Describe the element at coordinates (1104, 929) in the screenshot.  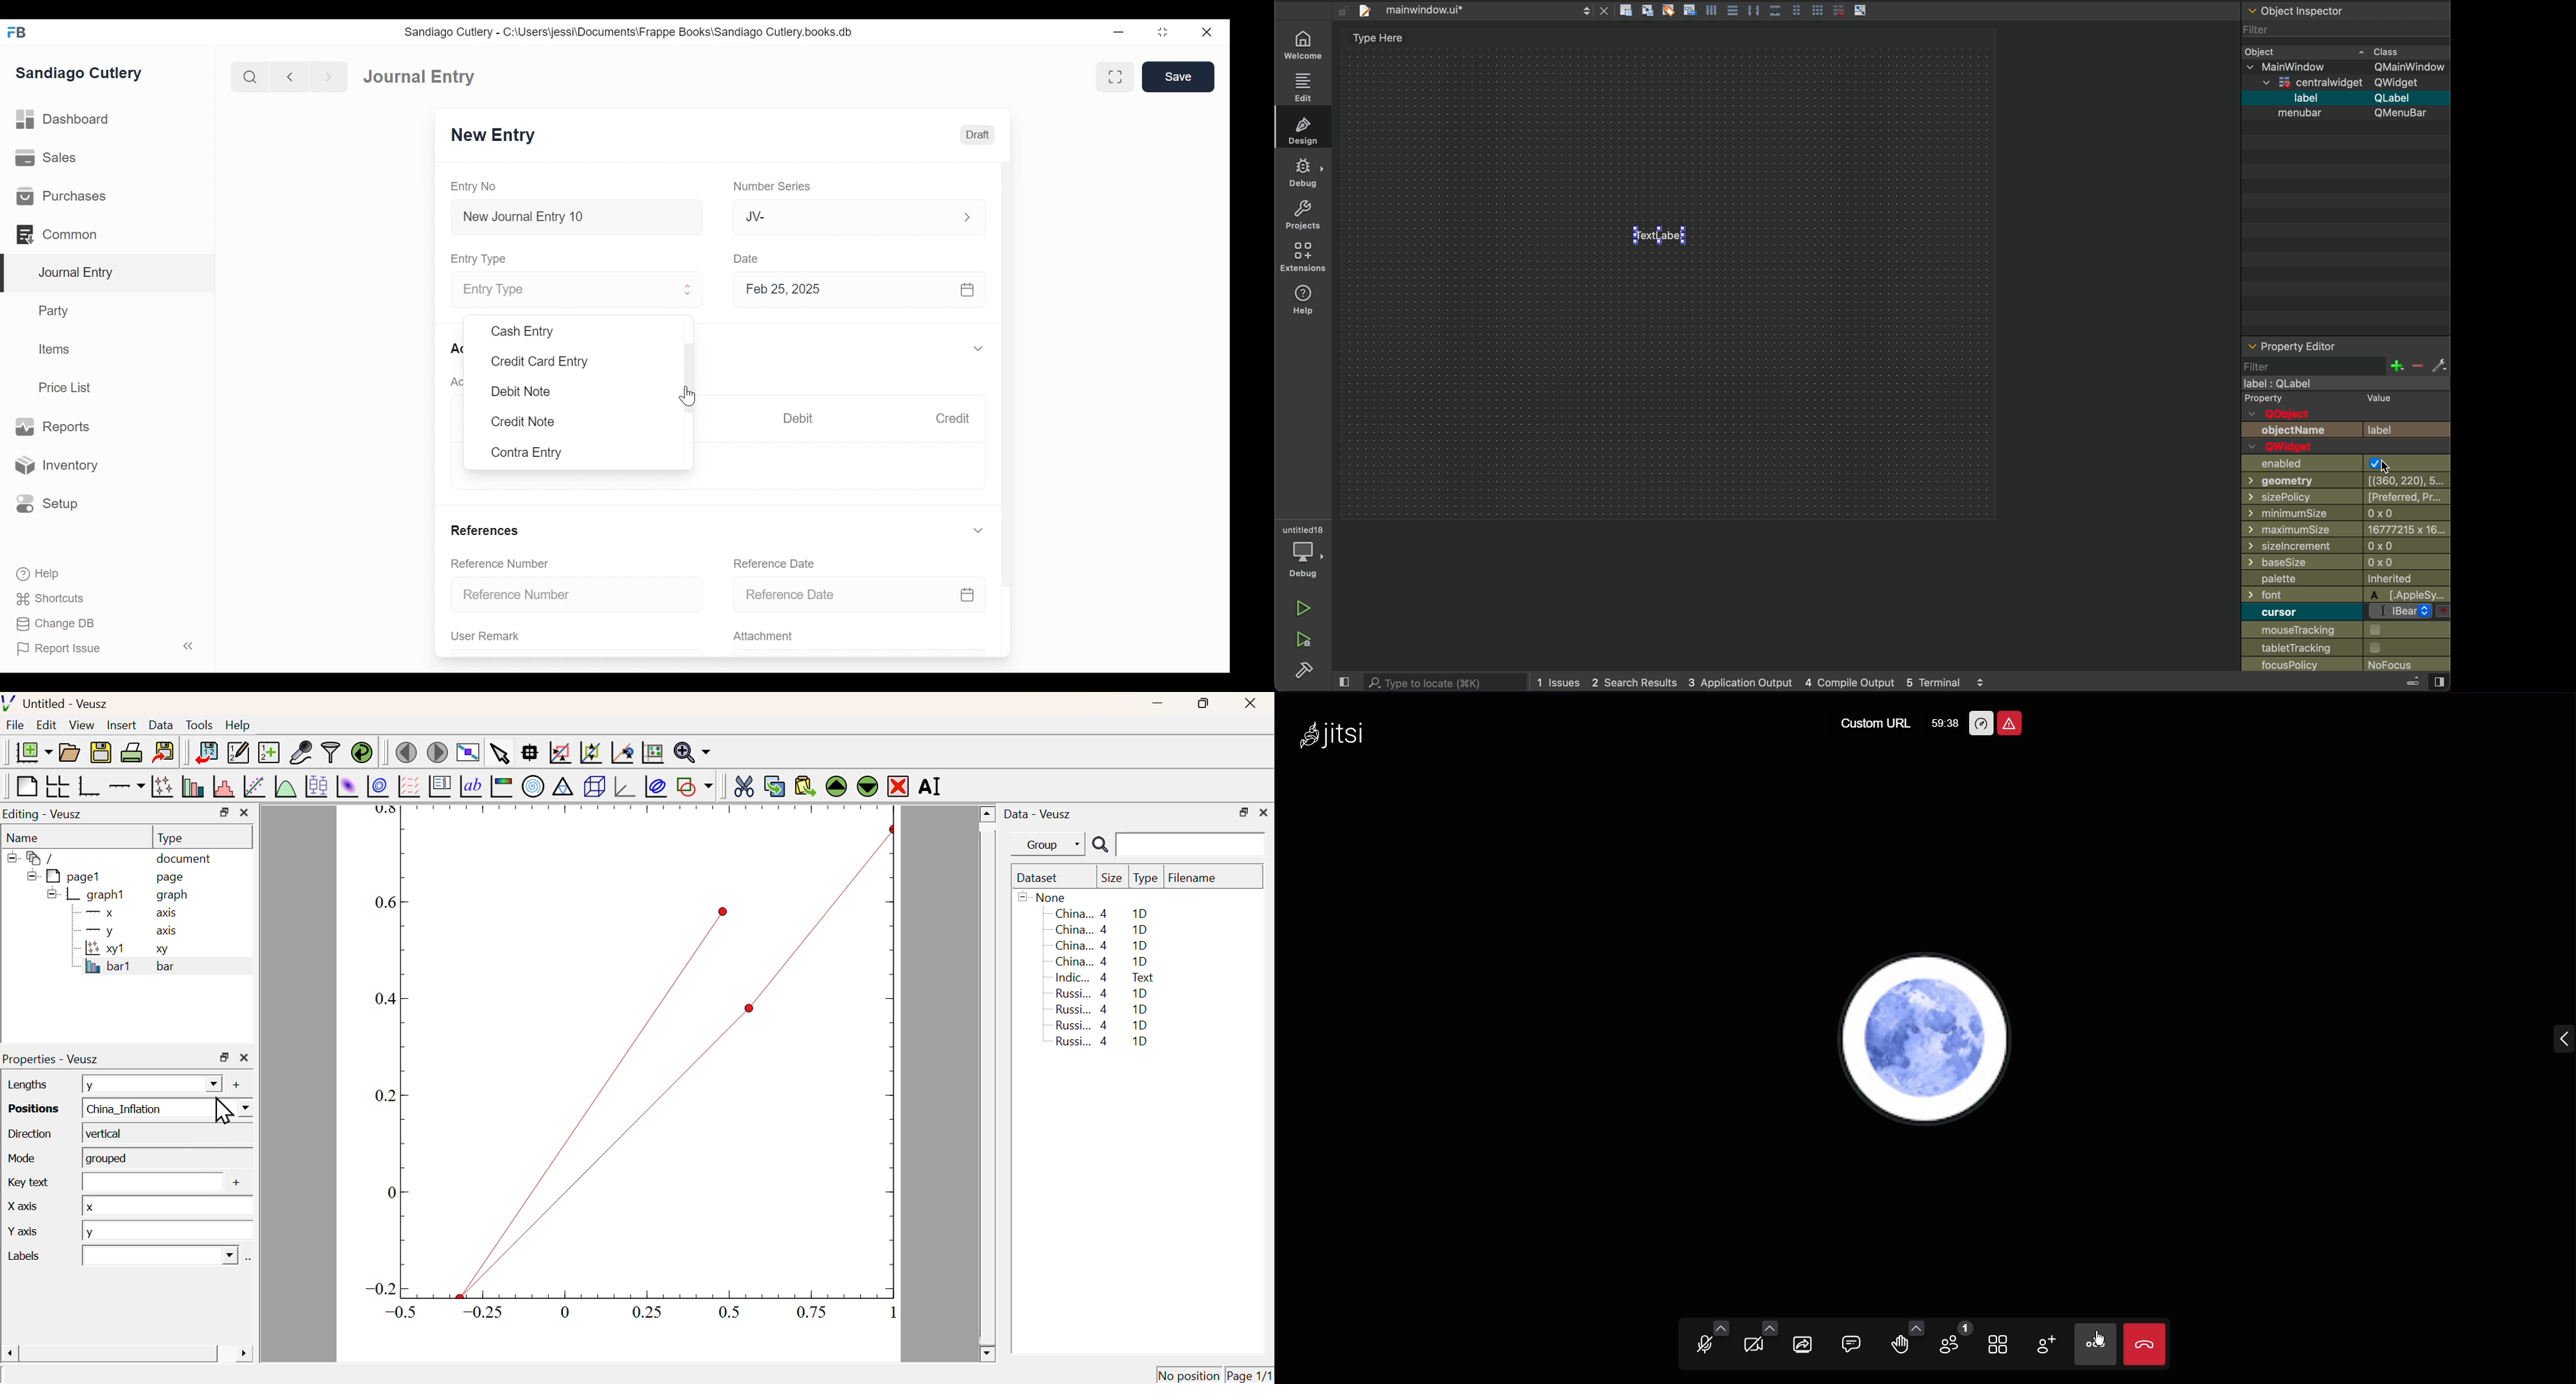
I see `China... 4 1D` at that location.